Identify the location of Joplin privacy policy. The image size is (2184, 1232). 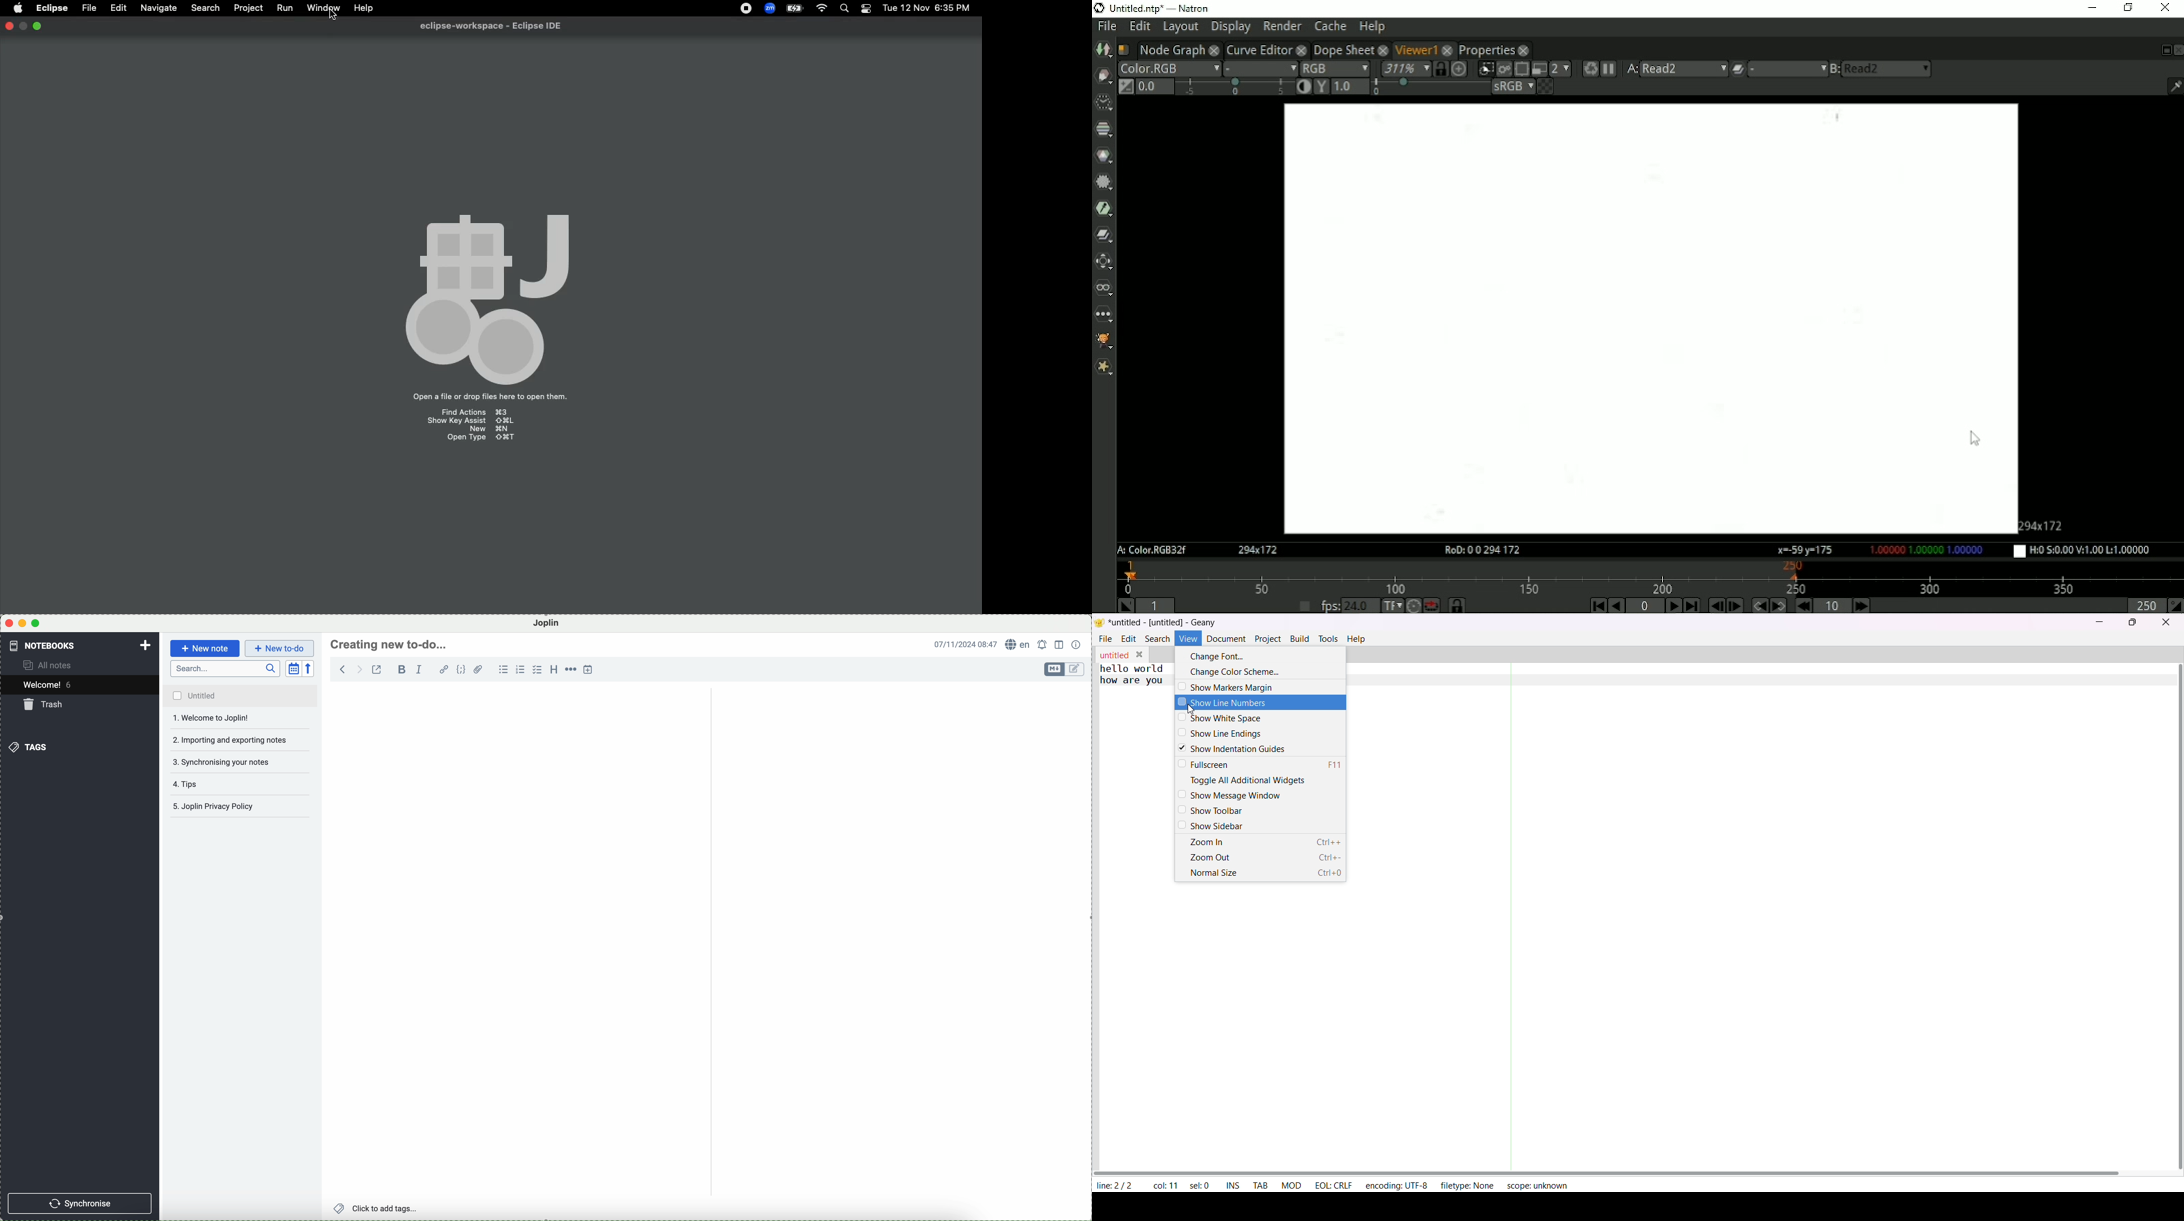
(237, 806).